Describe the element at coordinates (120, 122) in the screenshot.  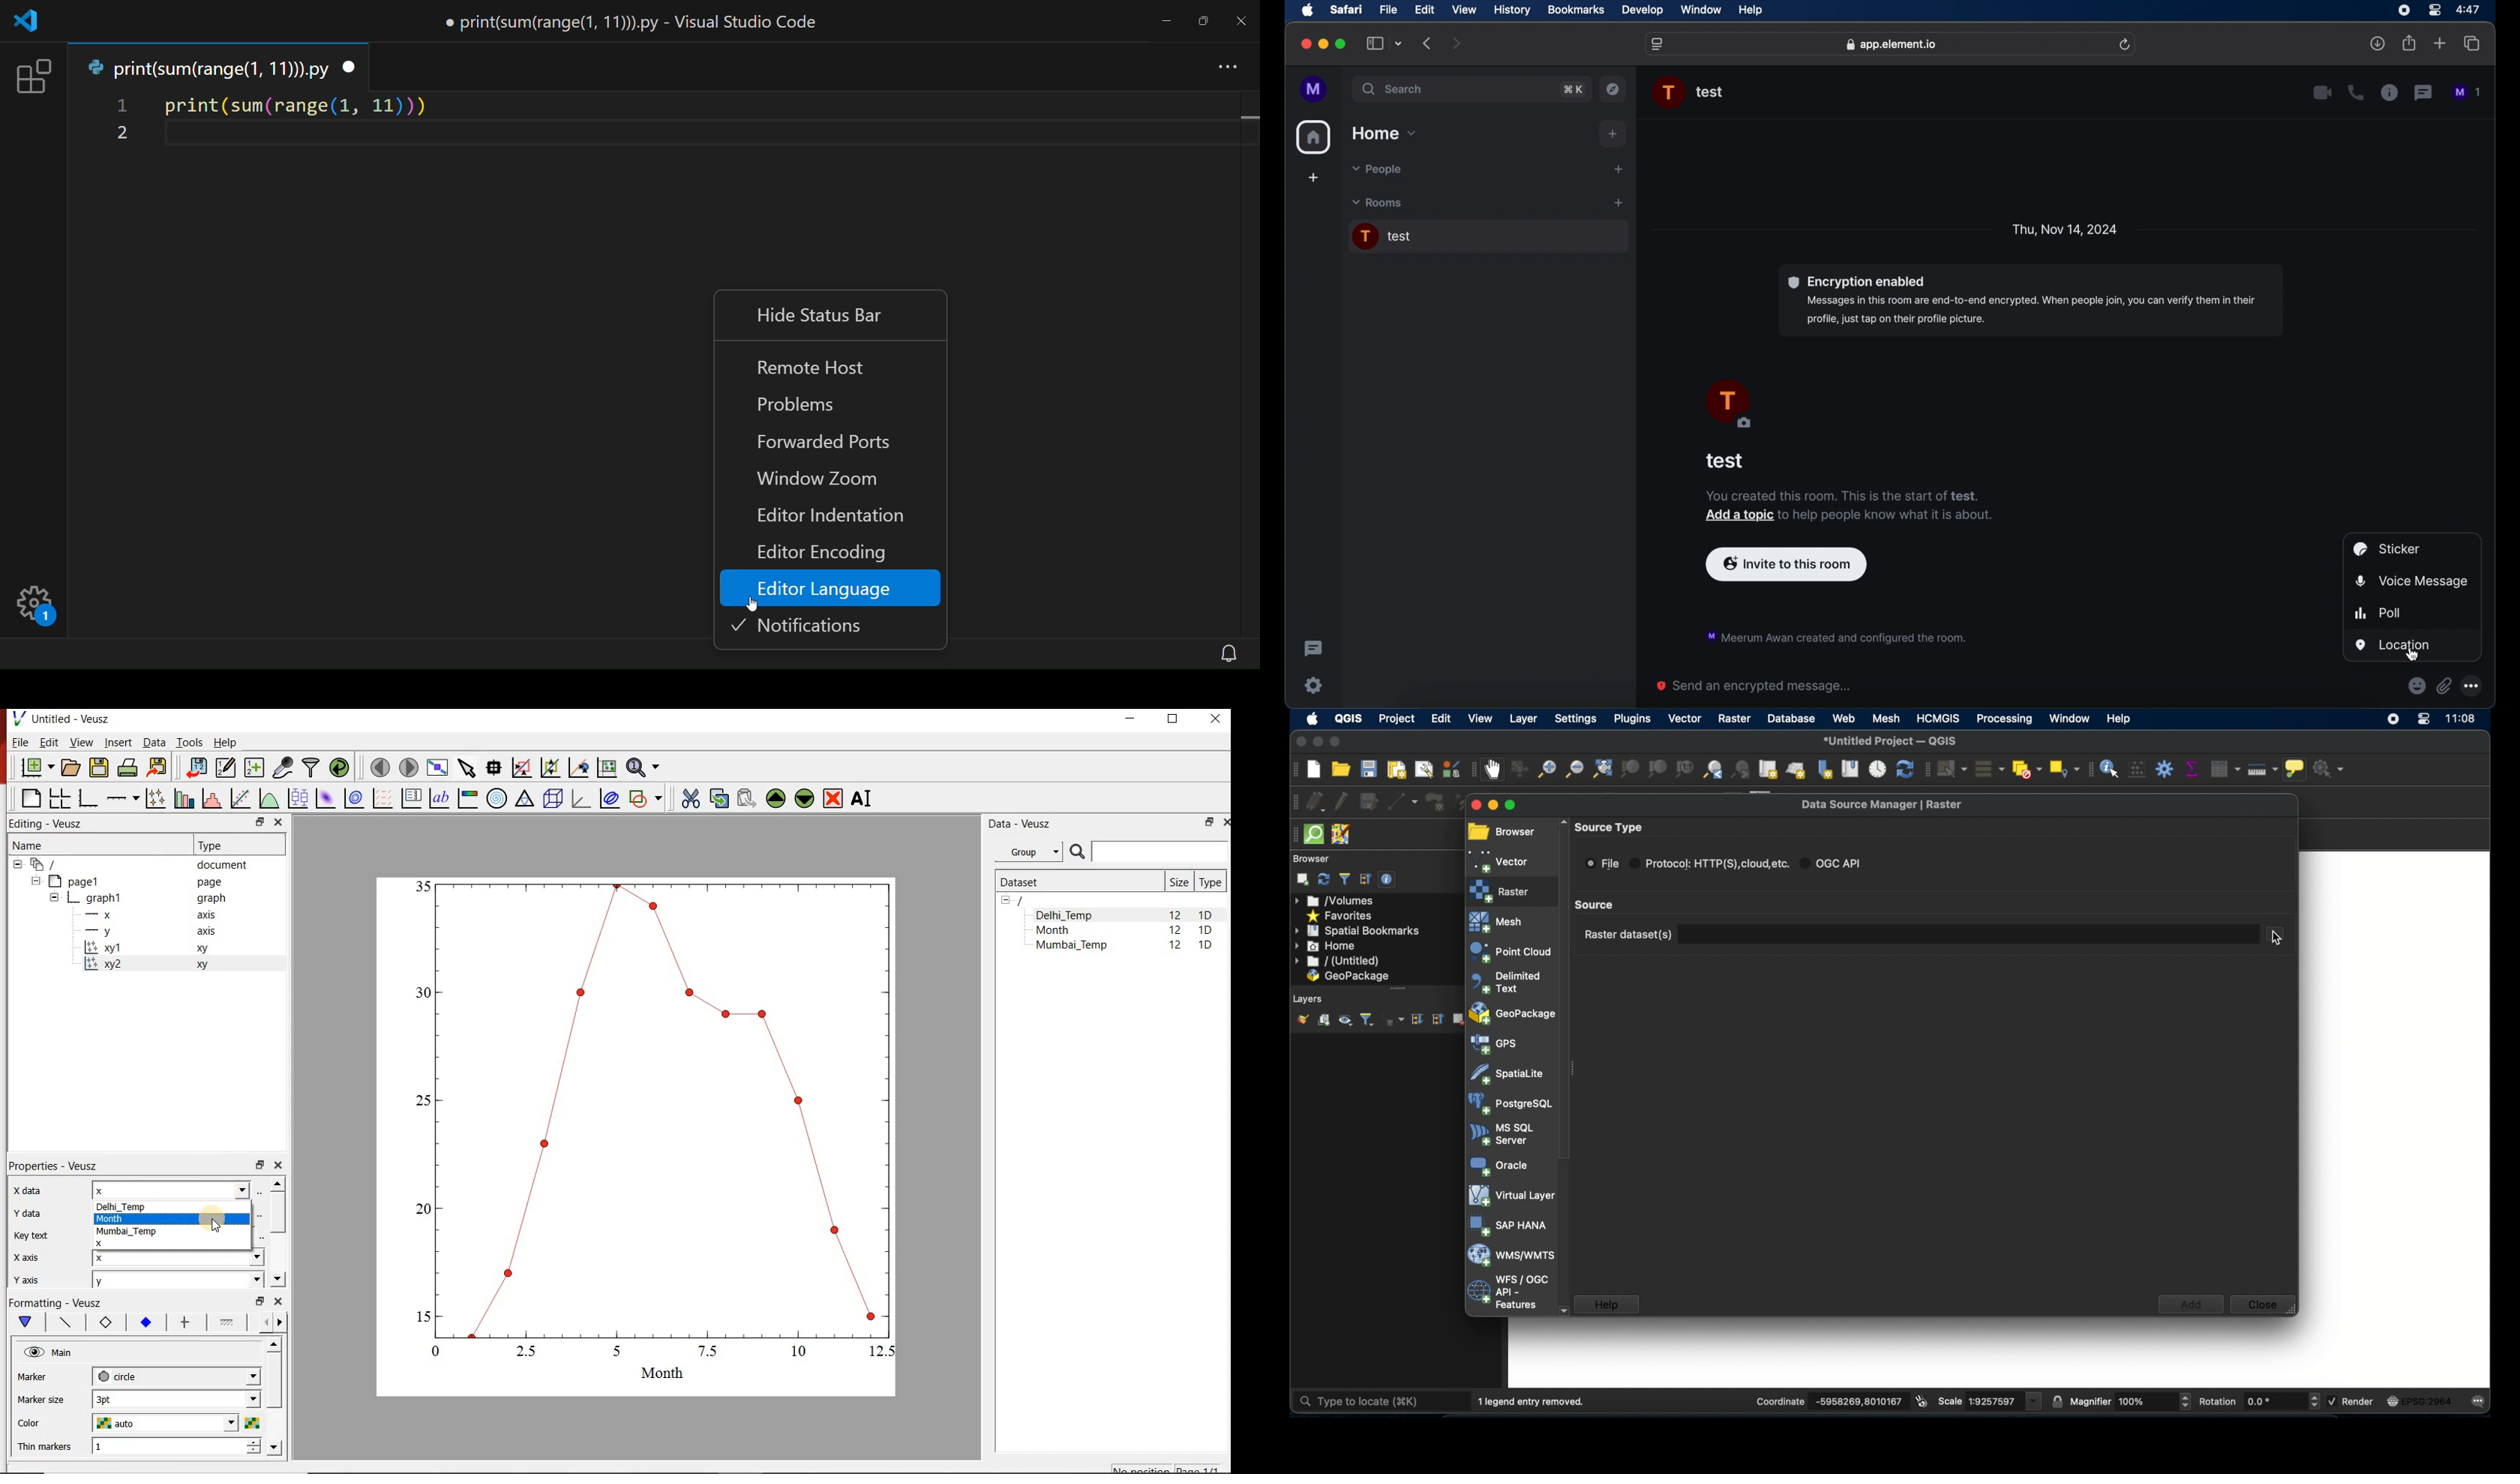
I see `line number` at that location.